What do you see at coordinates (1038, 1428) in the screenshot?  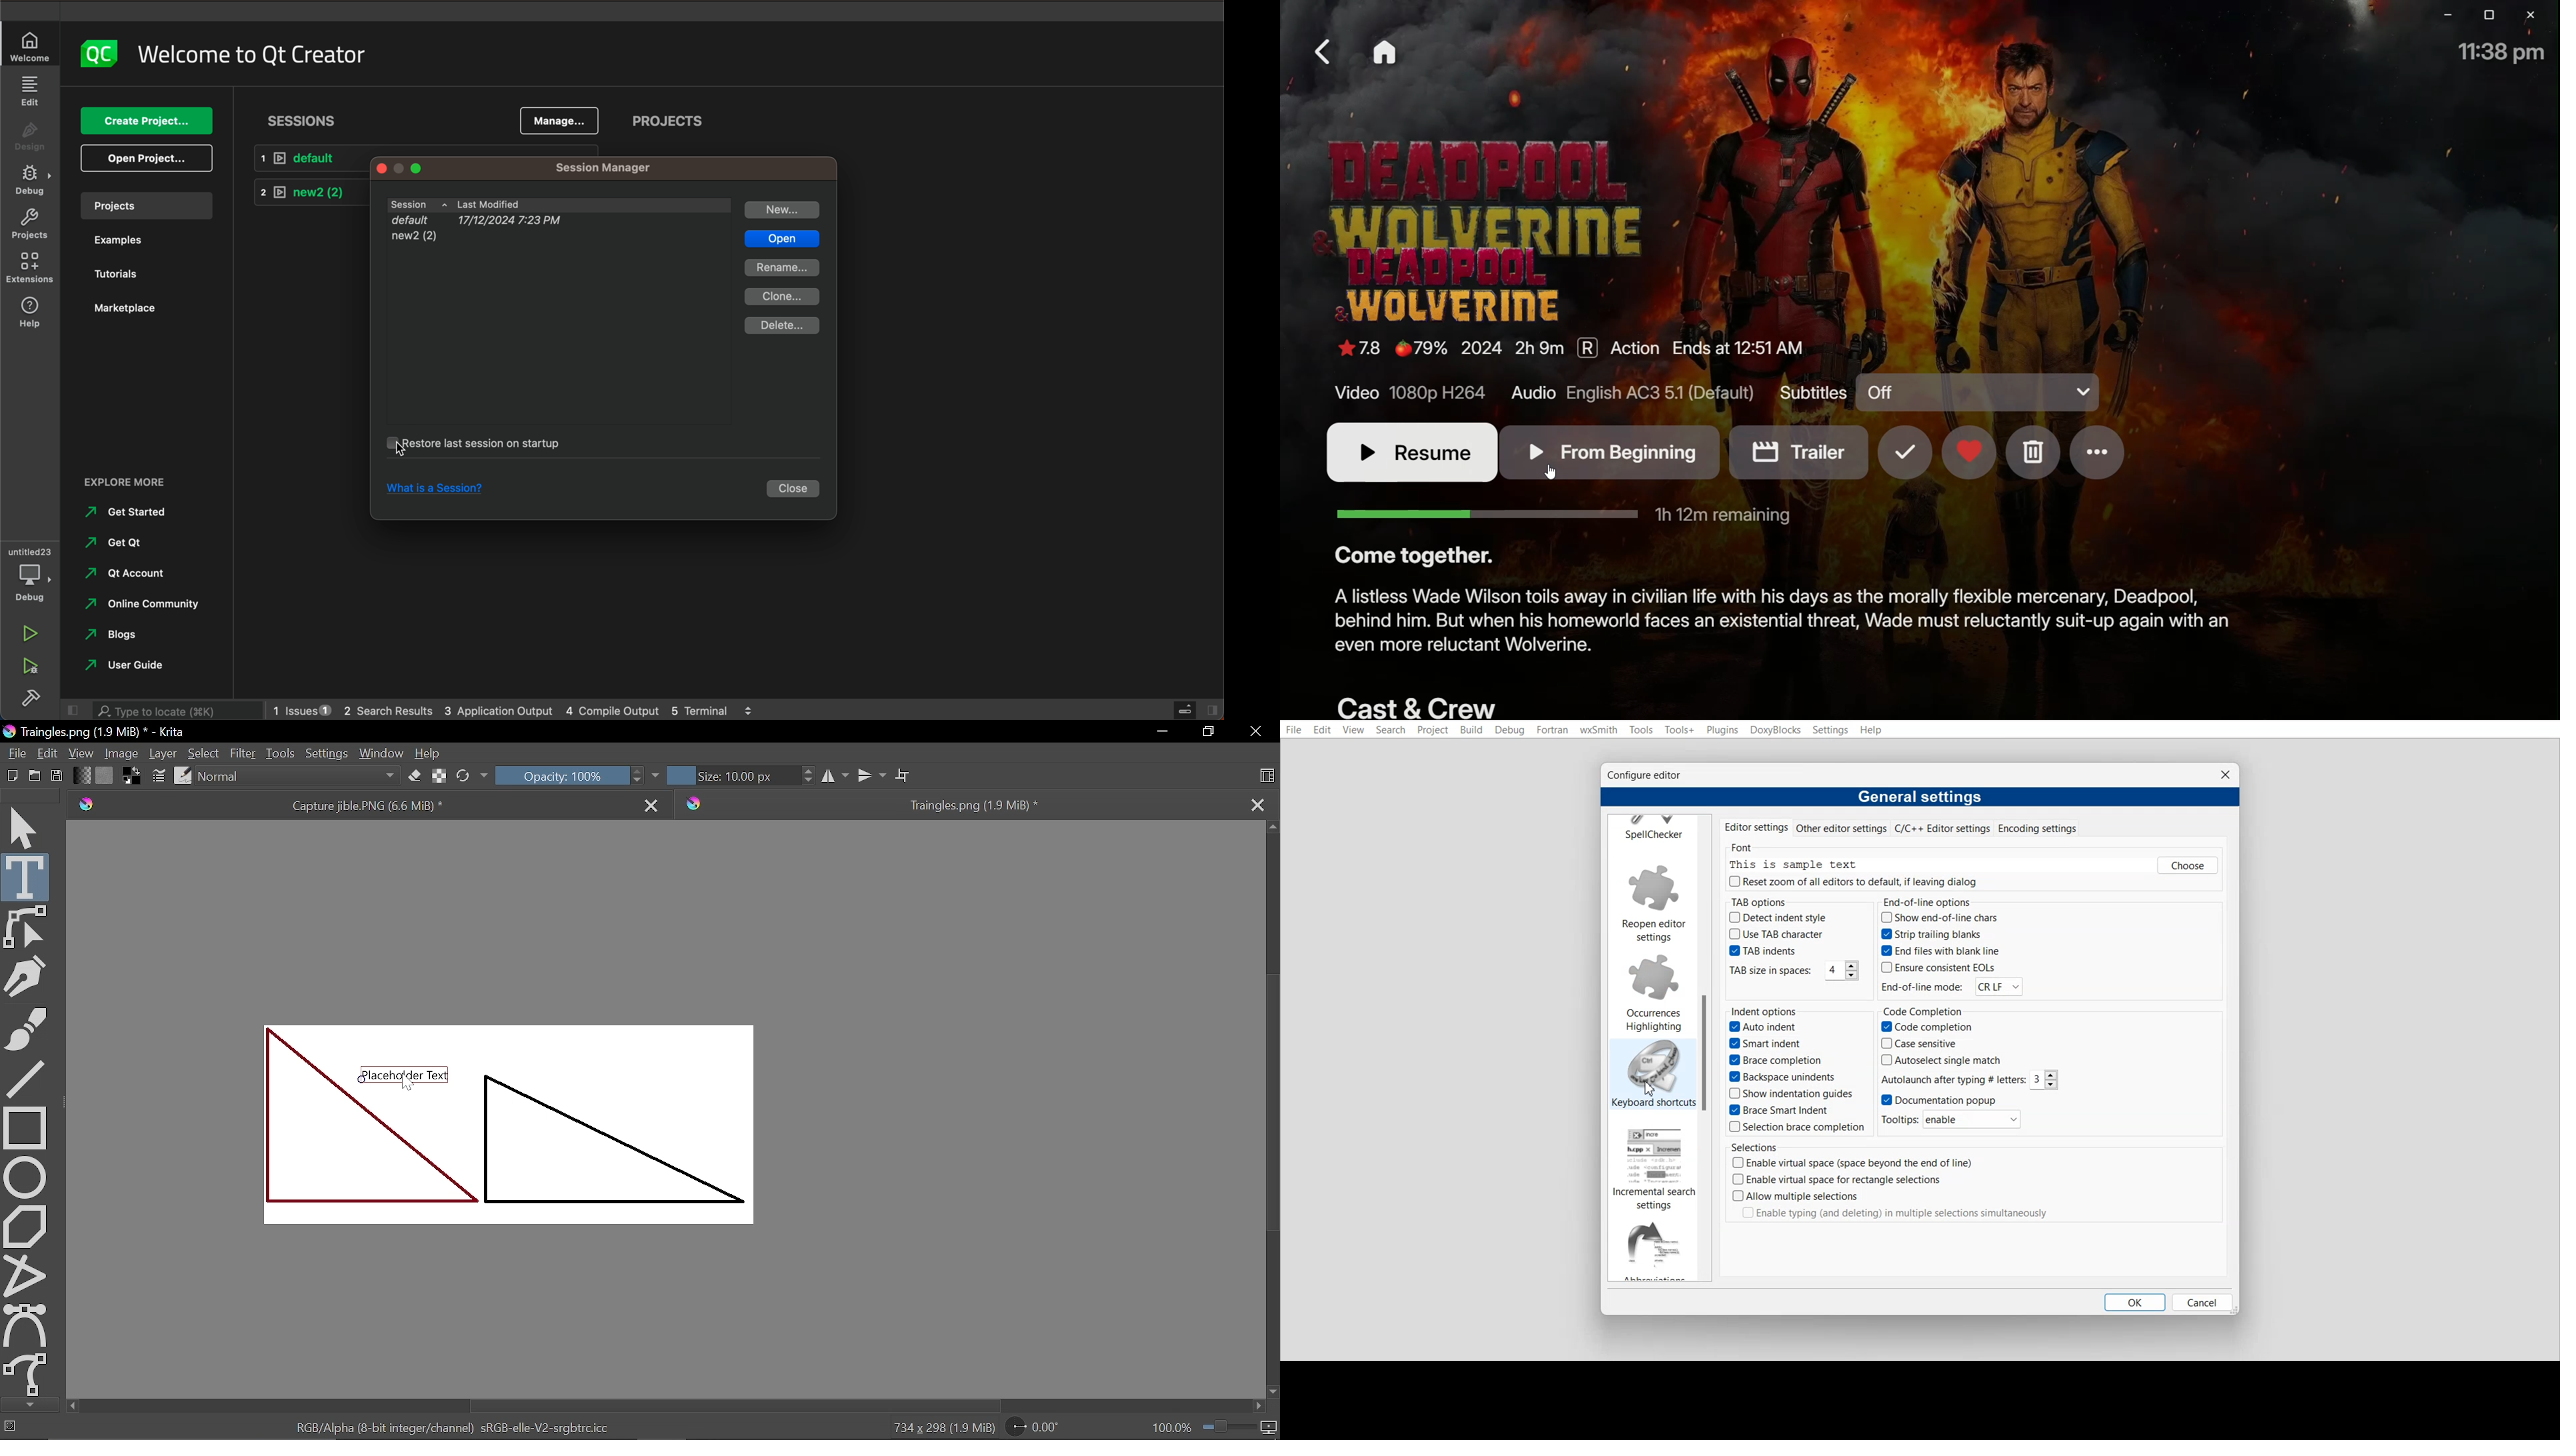 I see `Rotate` at bounding box center [1038, 1428].